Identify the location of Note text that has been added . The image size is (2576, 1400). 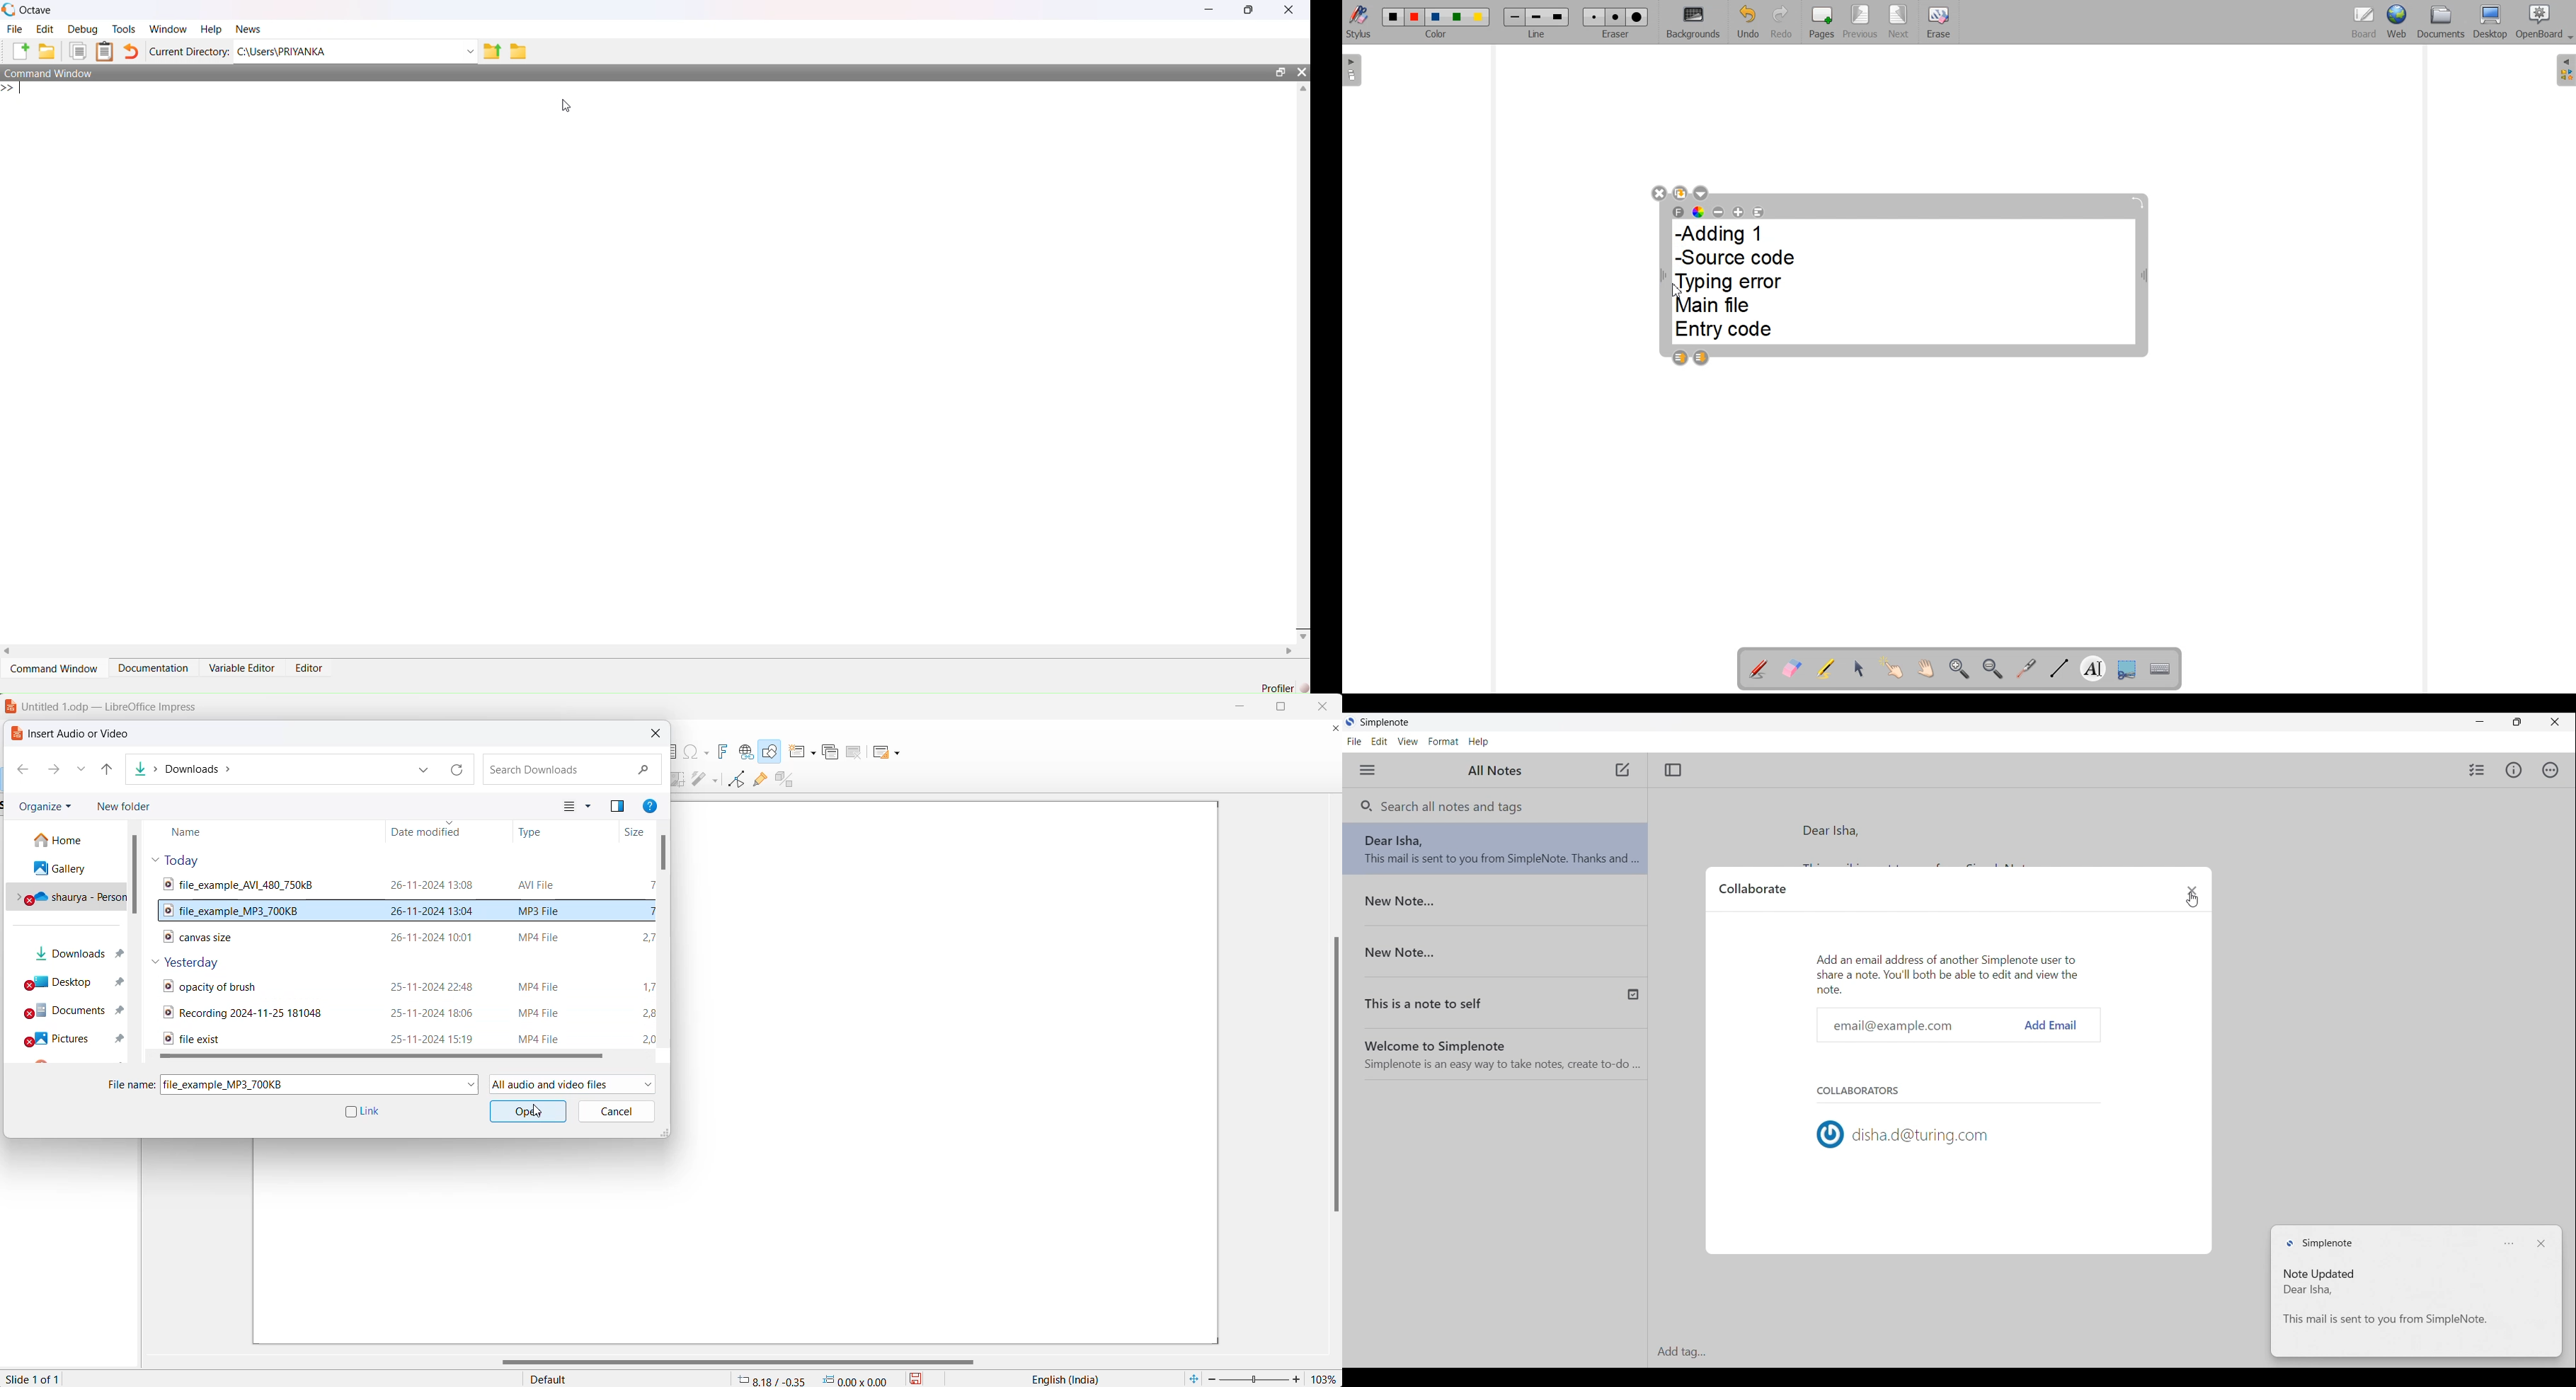
(2413, 1306).